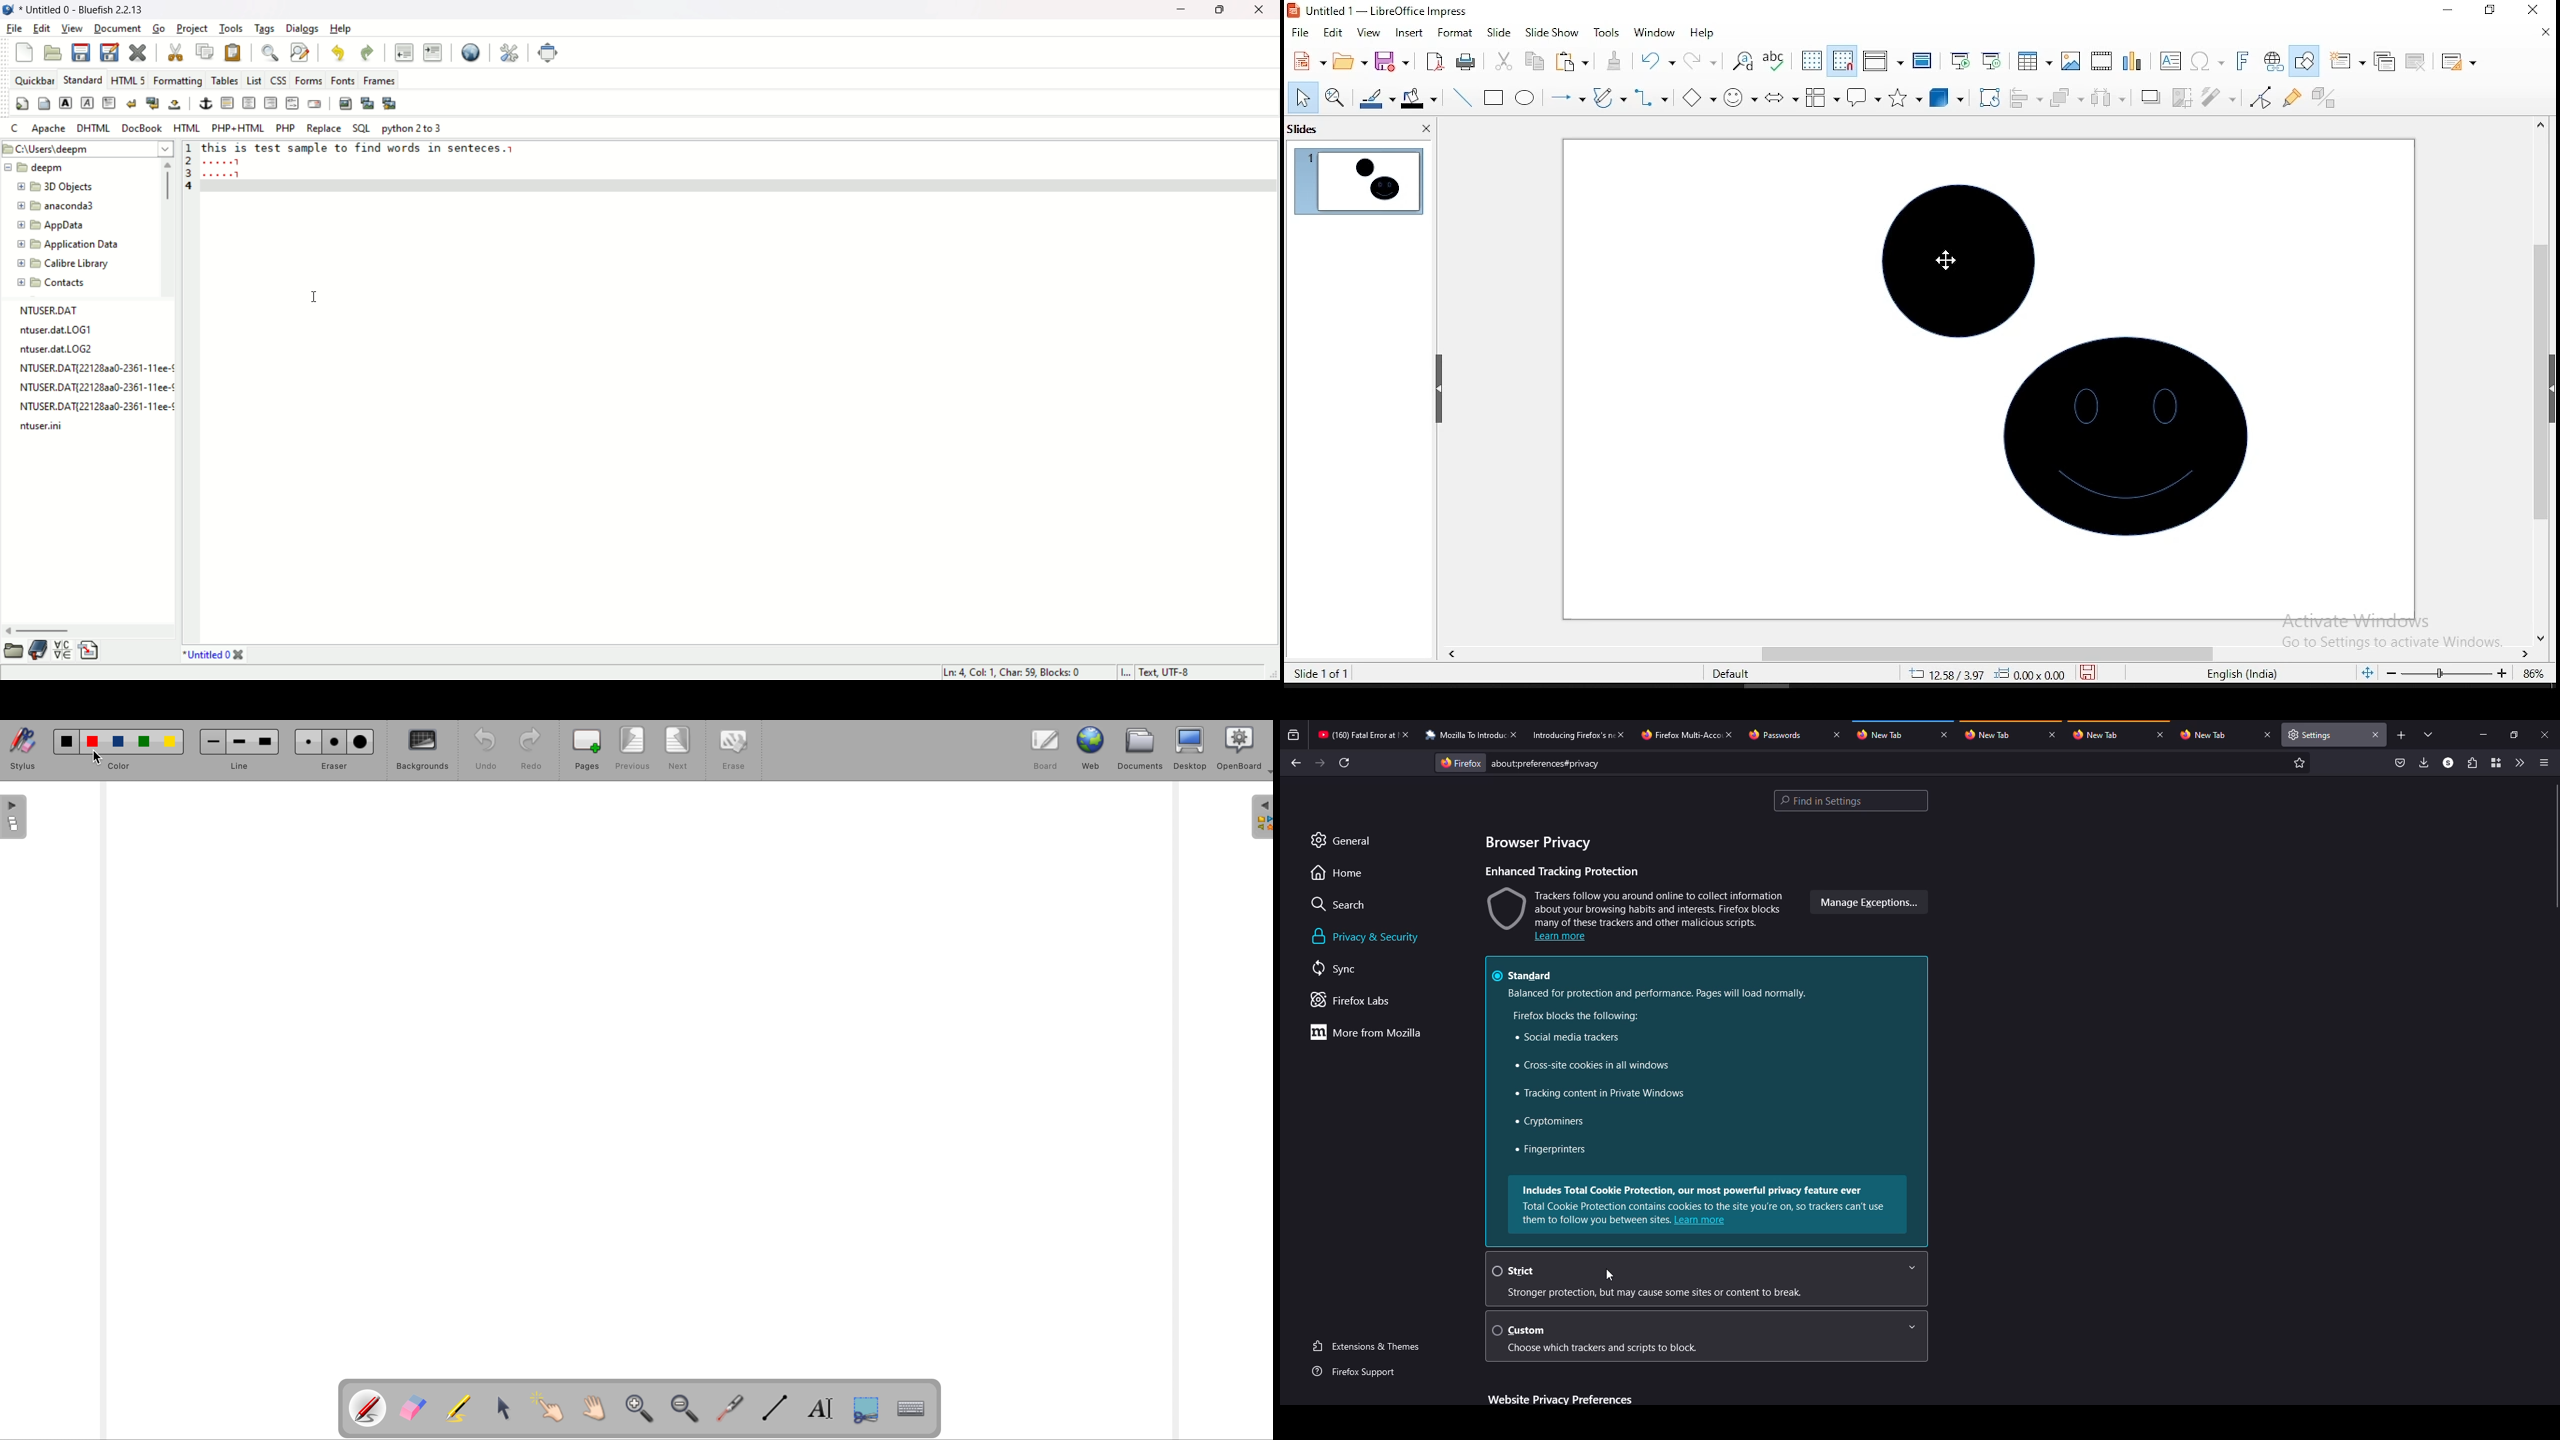  Describe the element at coordinates (238, 655) in the screenshot. I see `Close tab` at that location.